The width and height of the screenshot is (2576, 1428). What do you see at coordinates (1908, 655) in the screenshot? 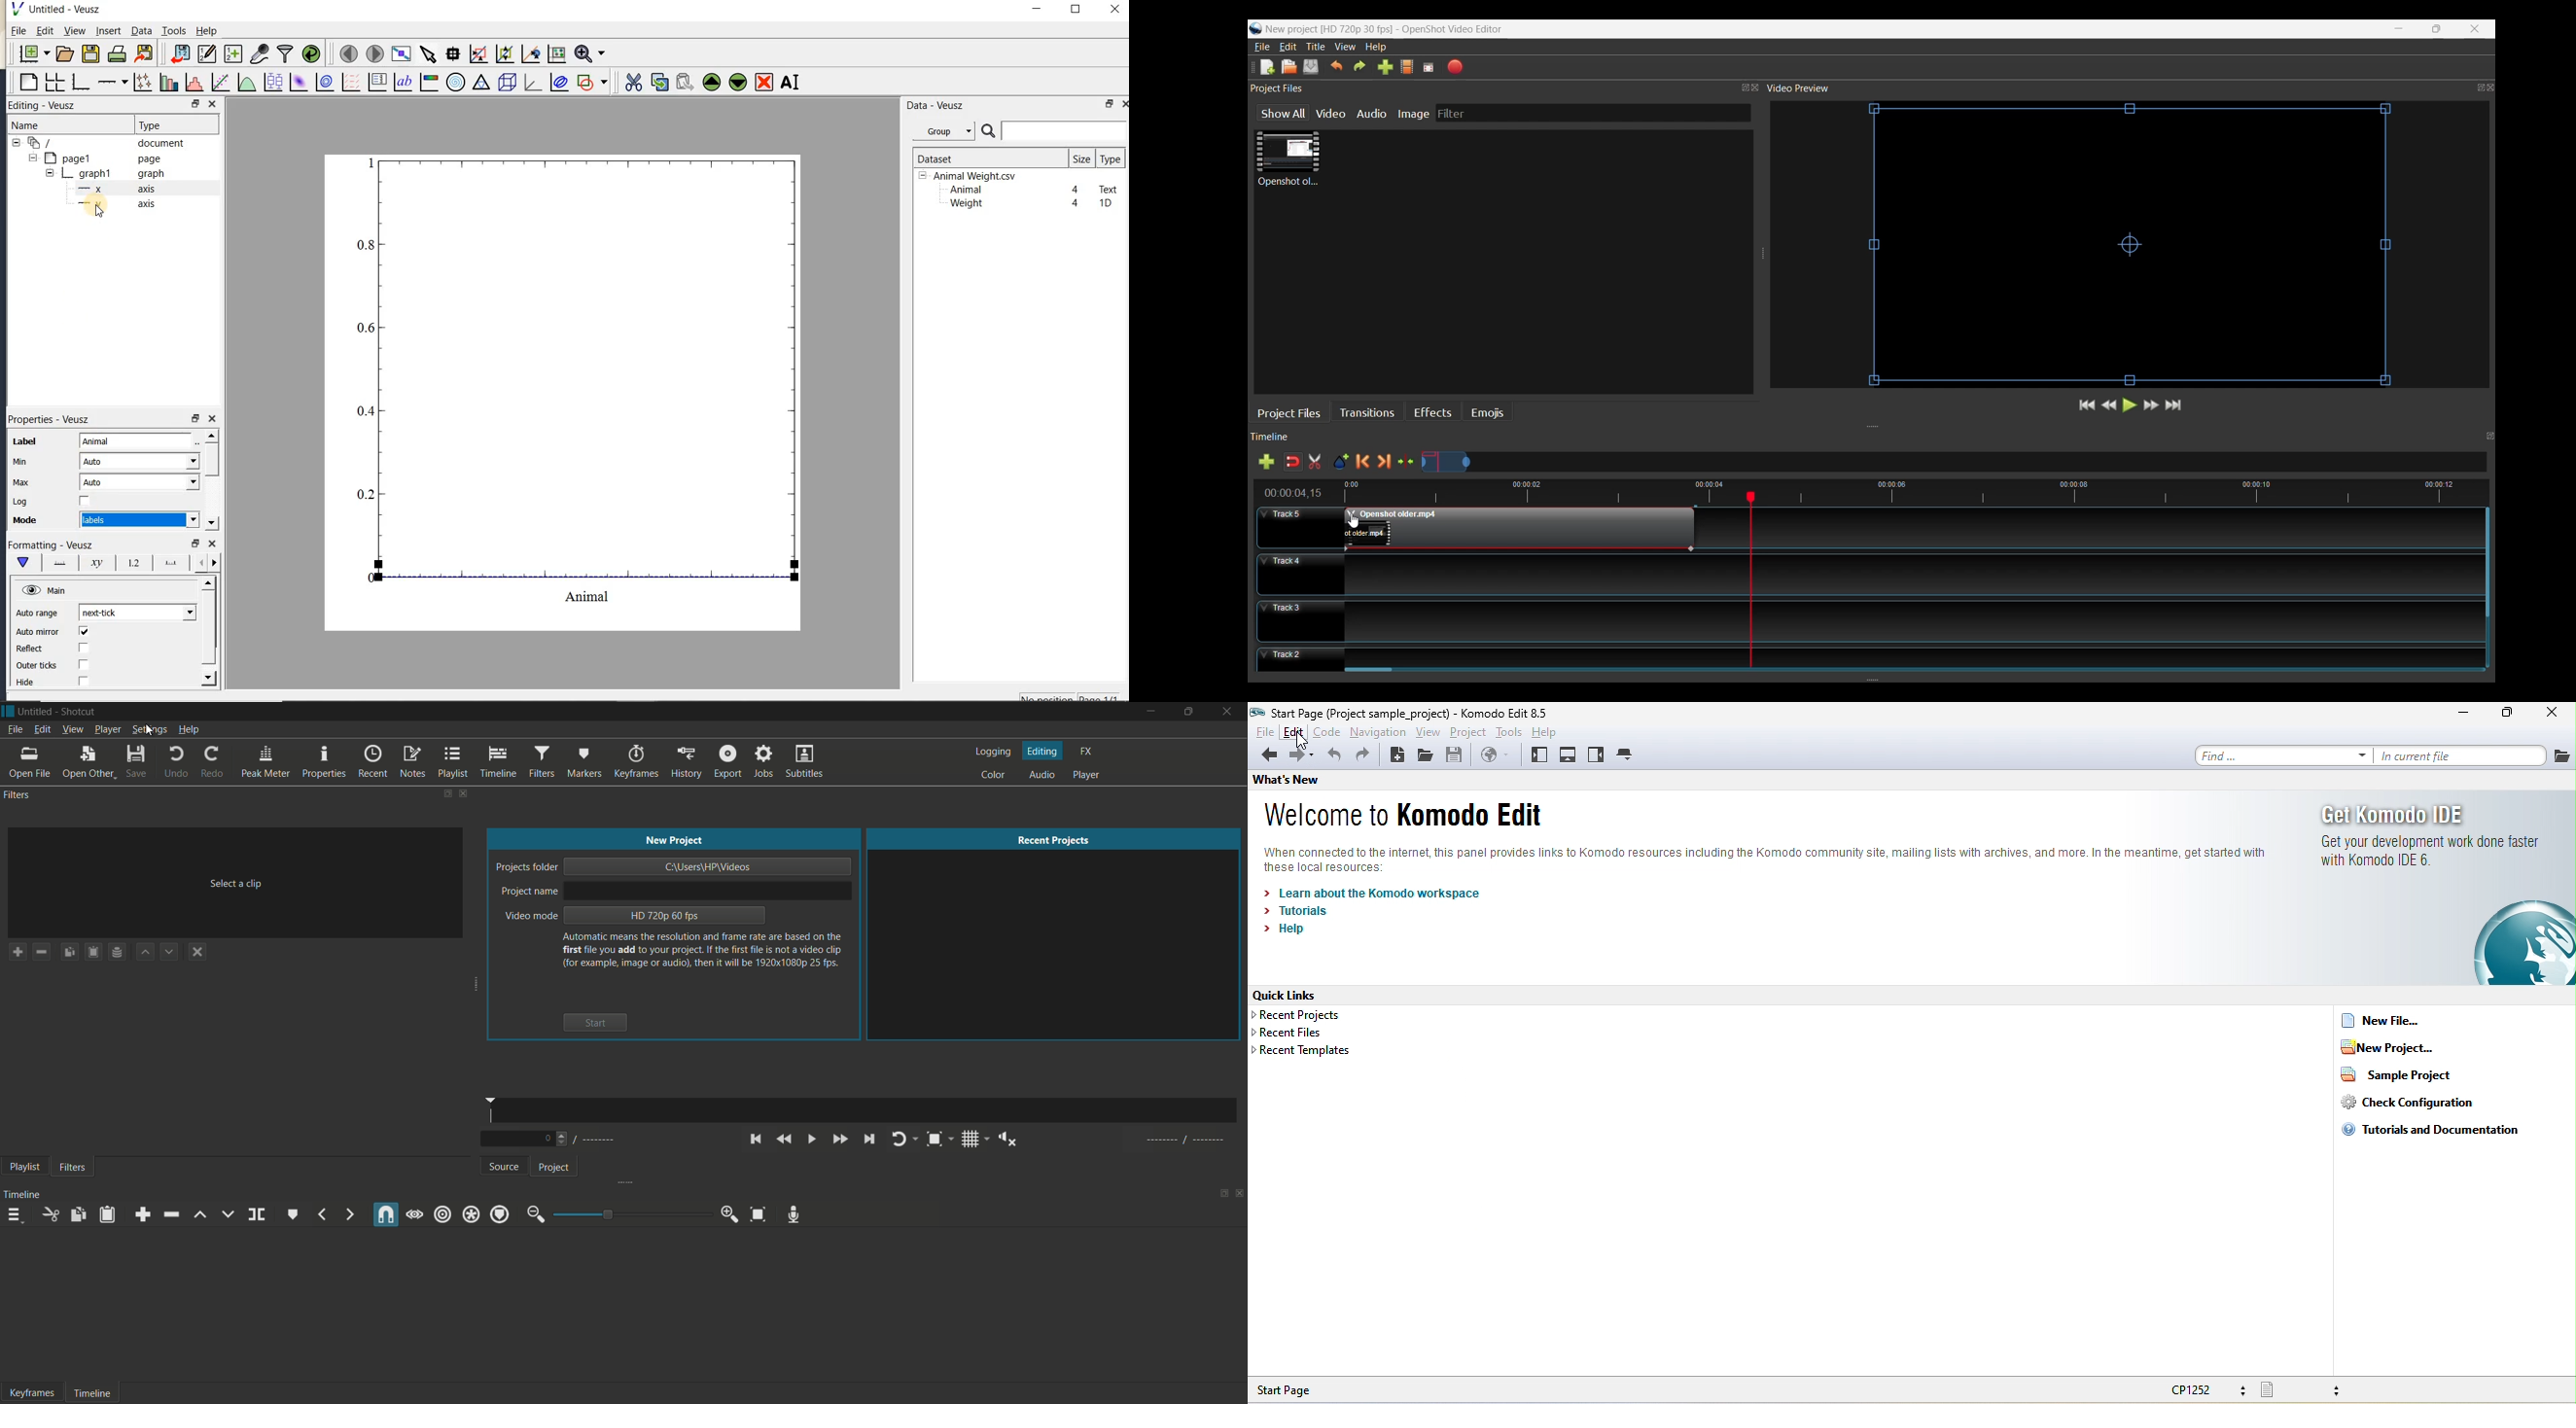
I see `Track Panel` at bounding box center [1908, 655].